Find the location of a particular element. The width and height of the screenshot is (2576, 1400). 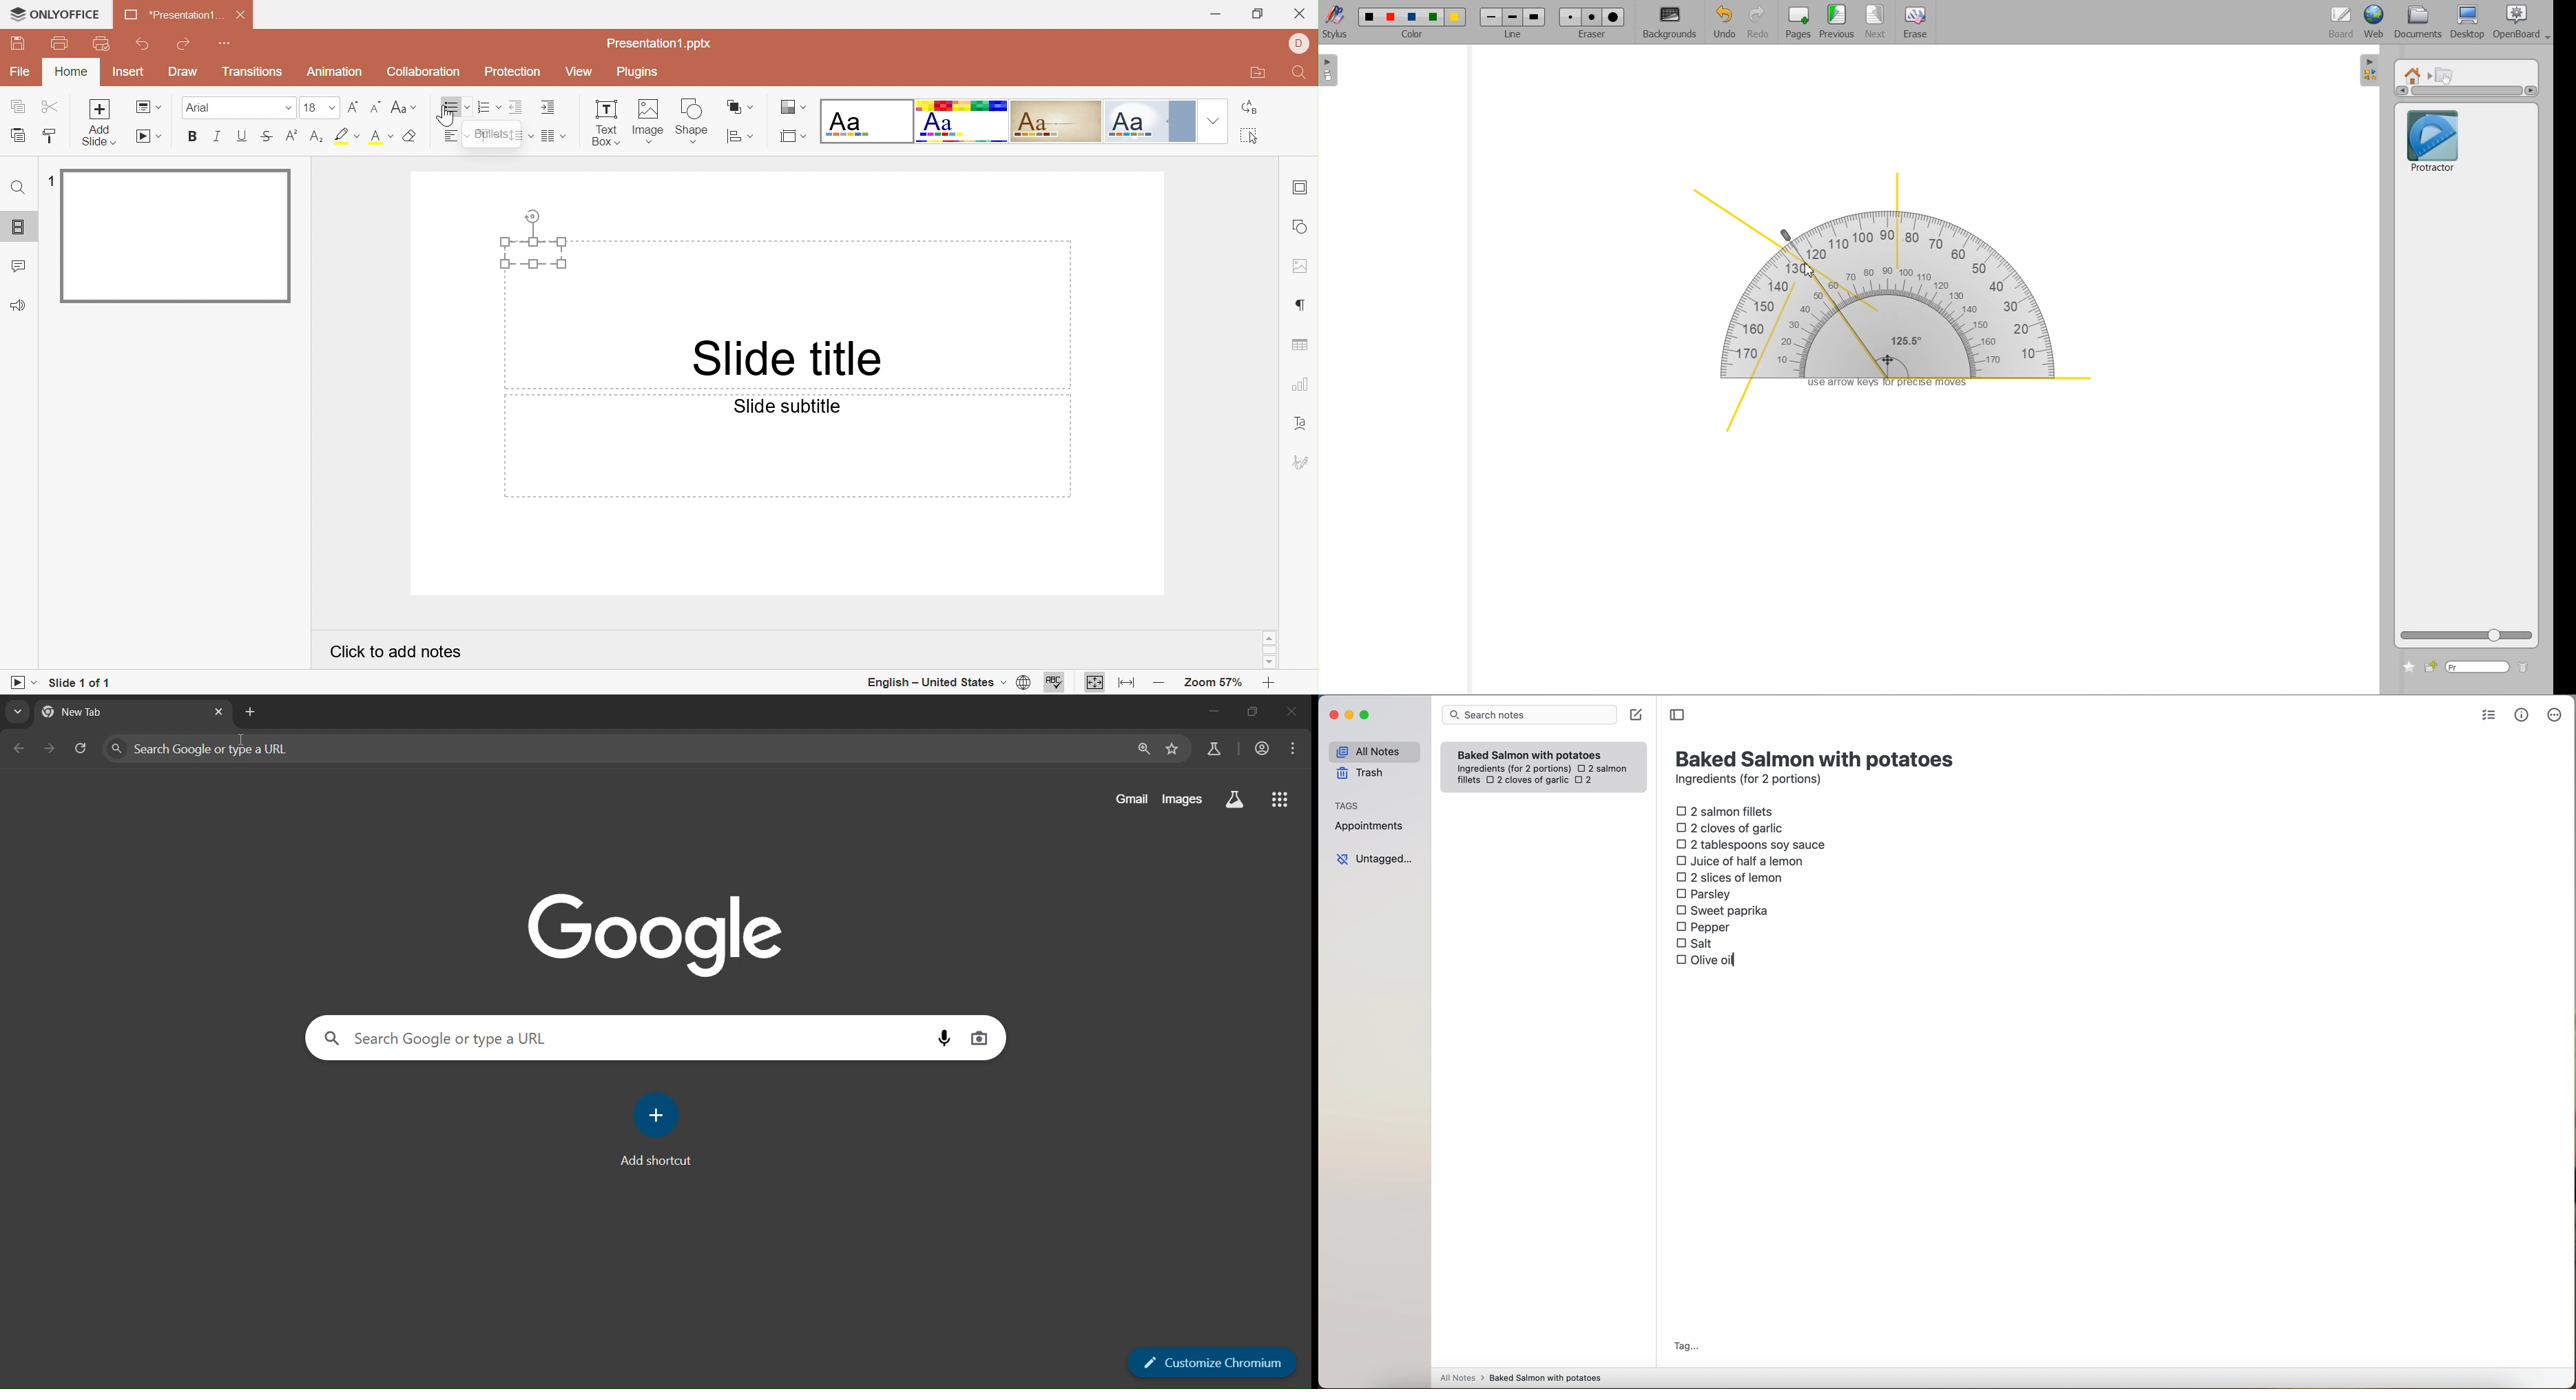

Select slide size is located at coordinates (795, 137).